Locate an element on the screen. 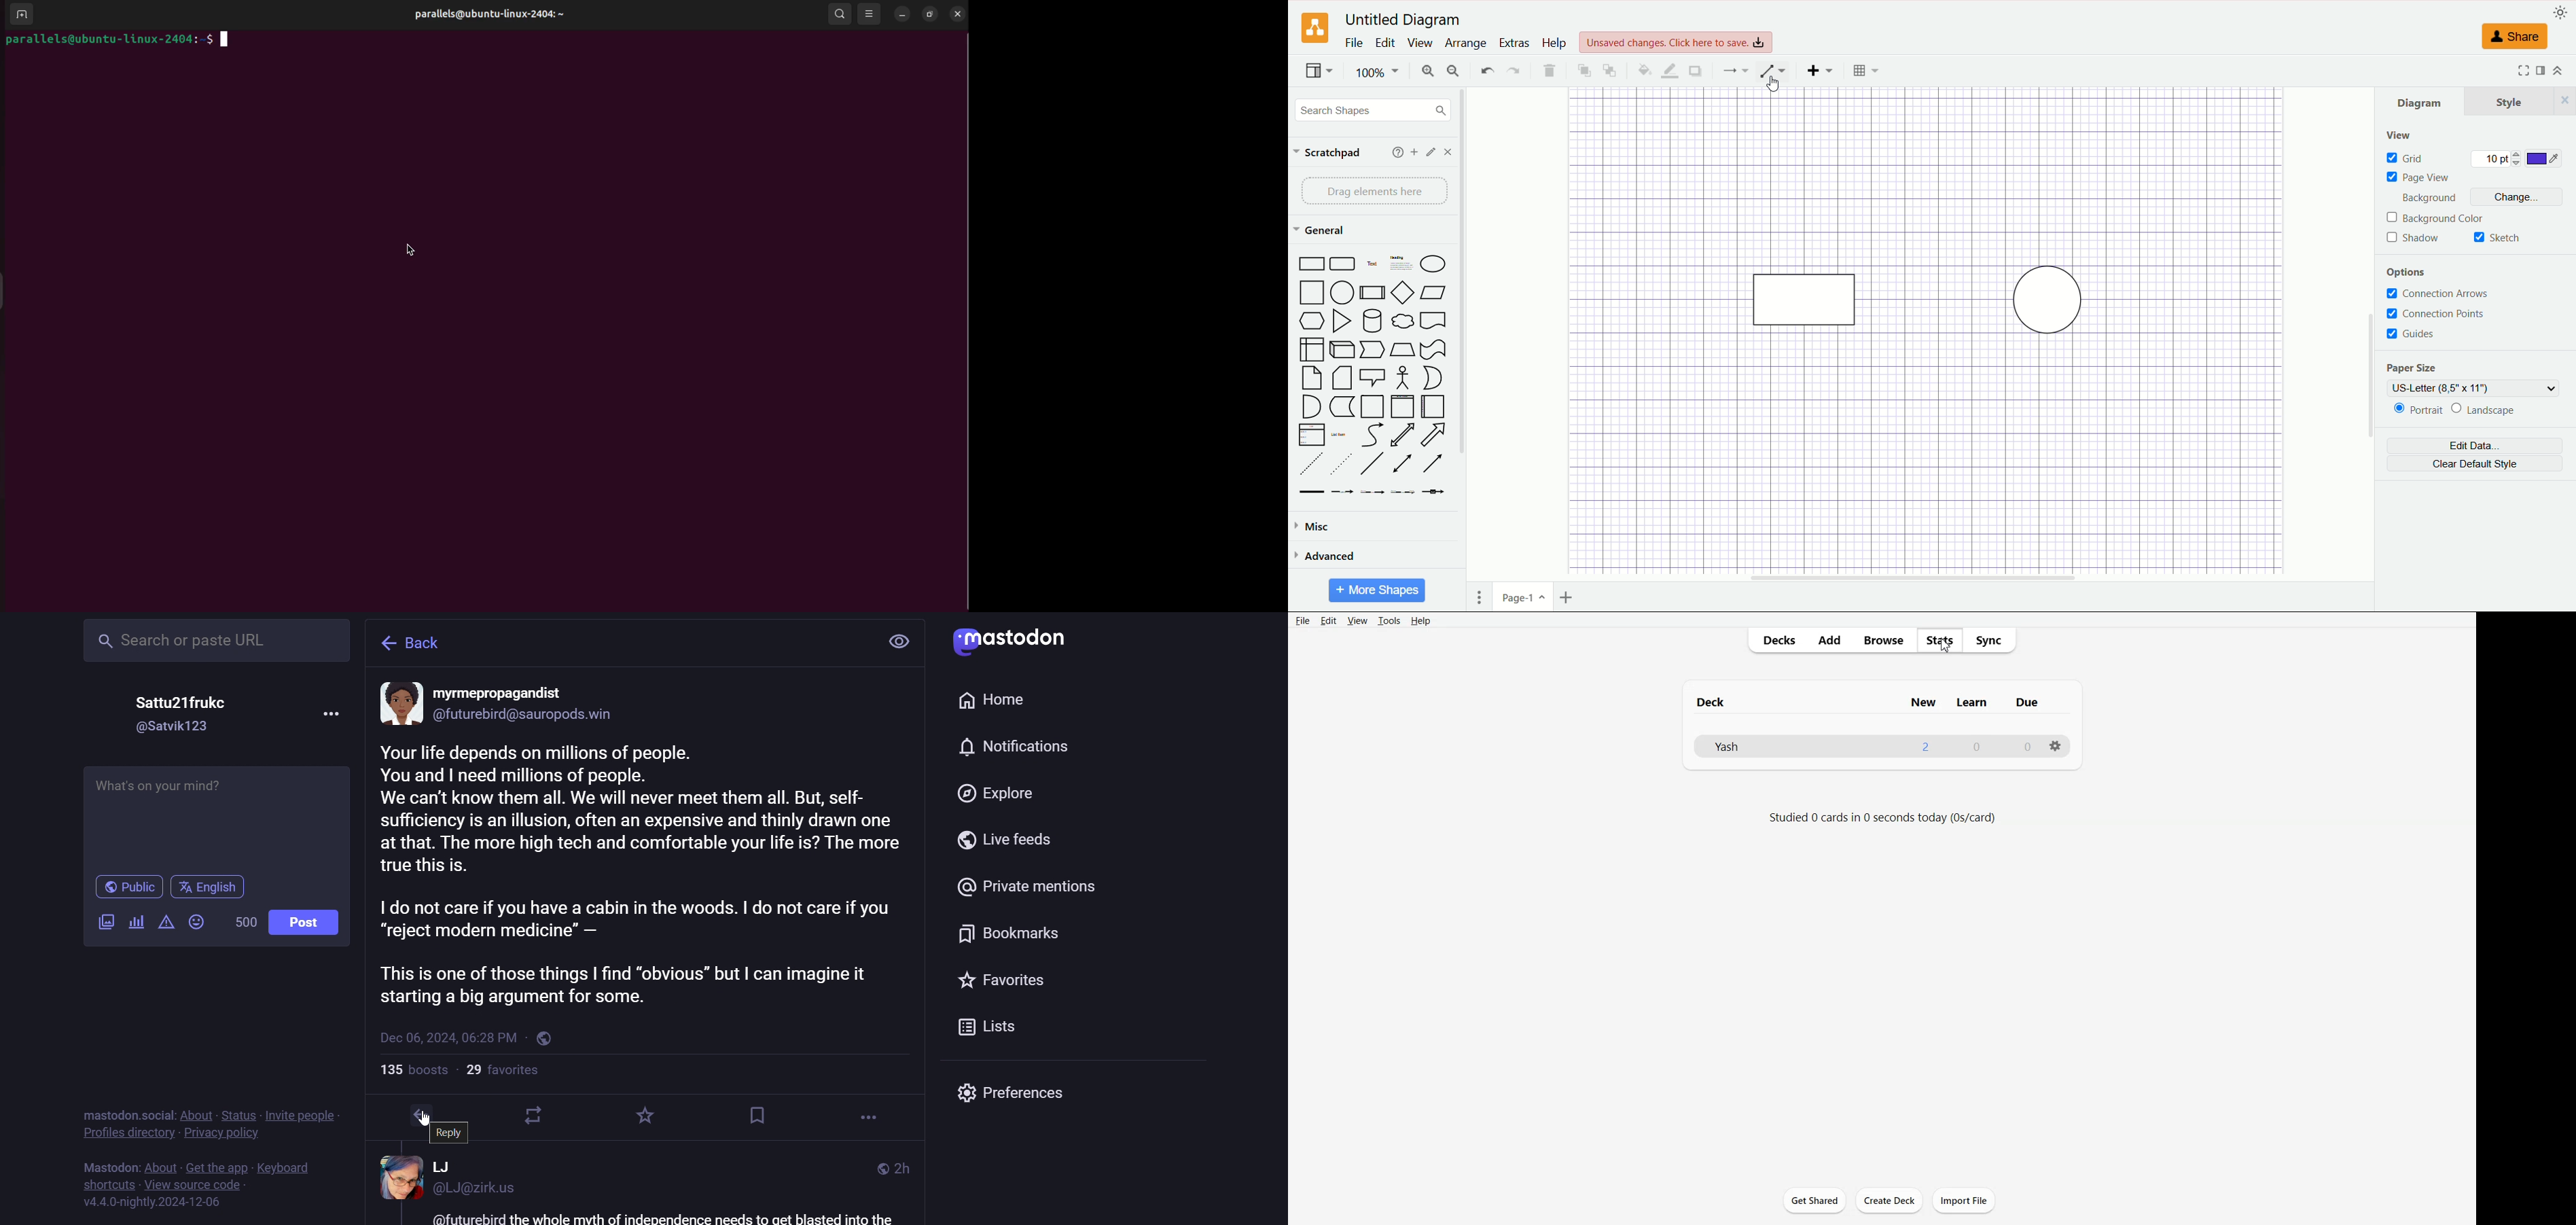  profiles is located at coordinates (127, 1134).